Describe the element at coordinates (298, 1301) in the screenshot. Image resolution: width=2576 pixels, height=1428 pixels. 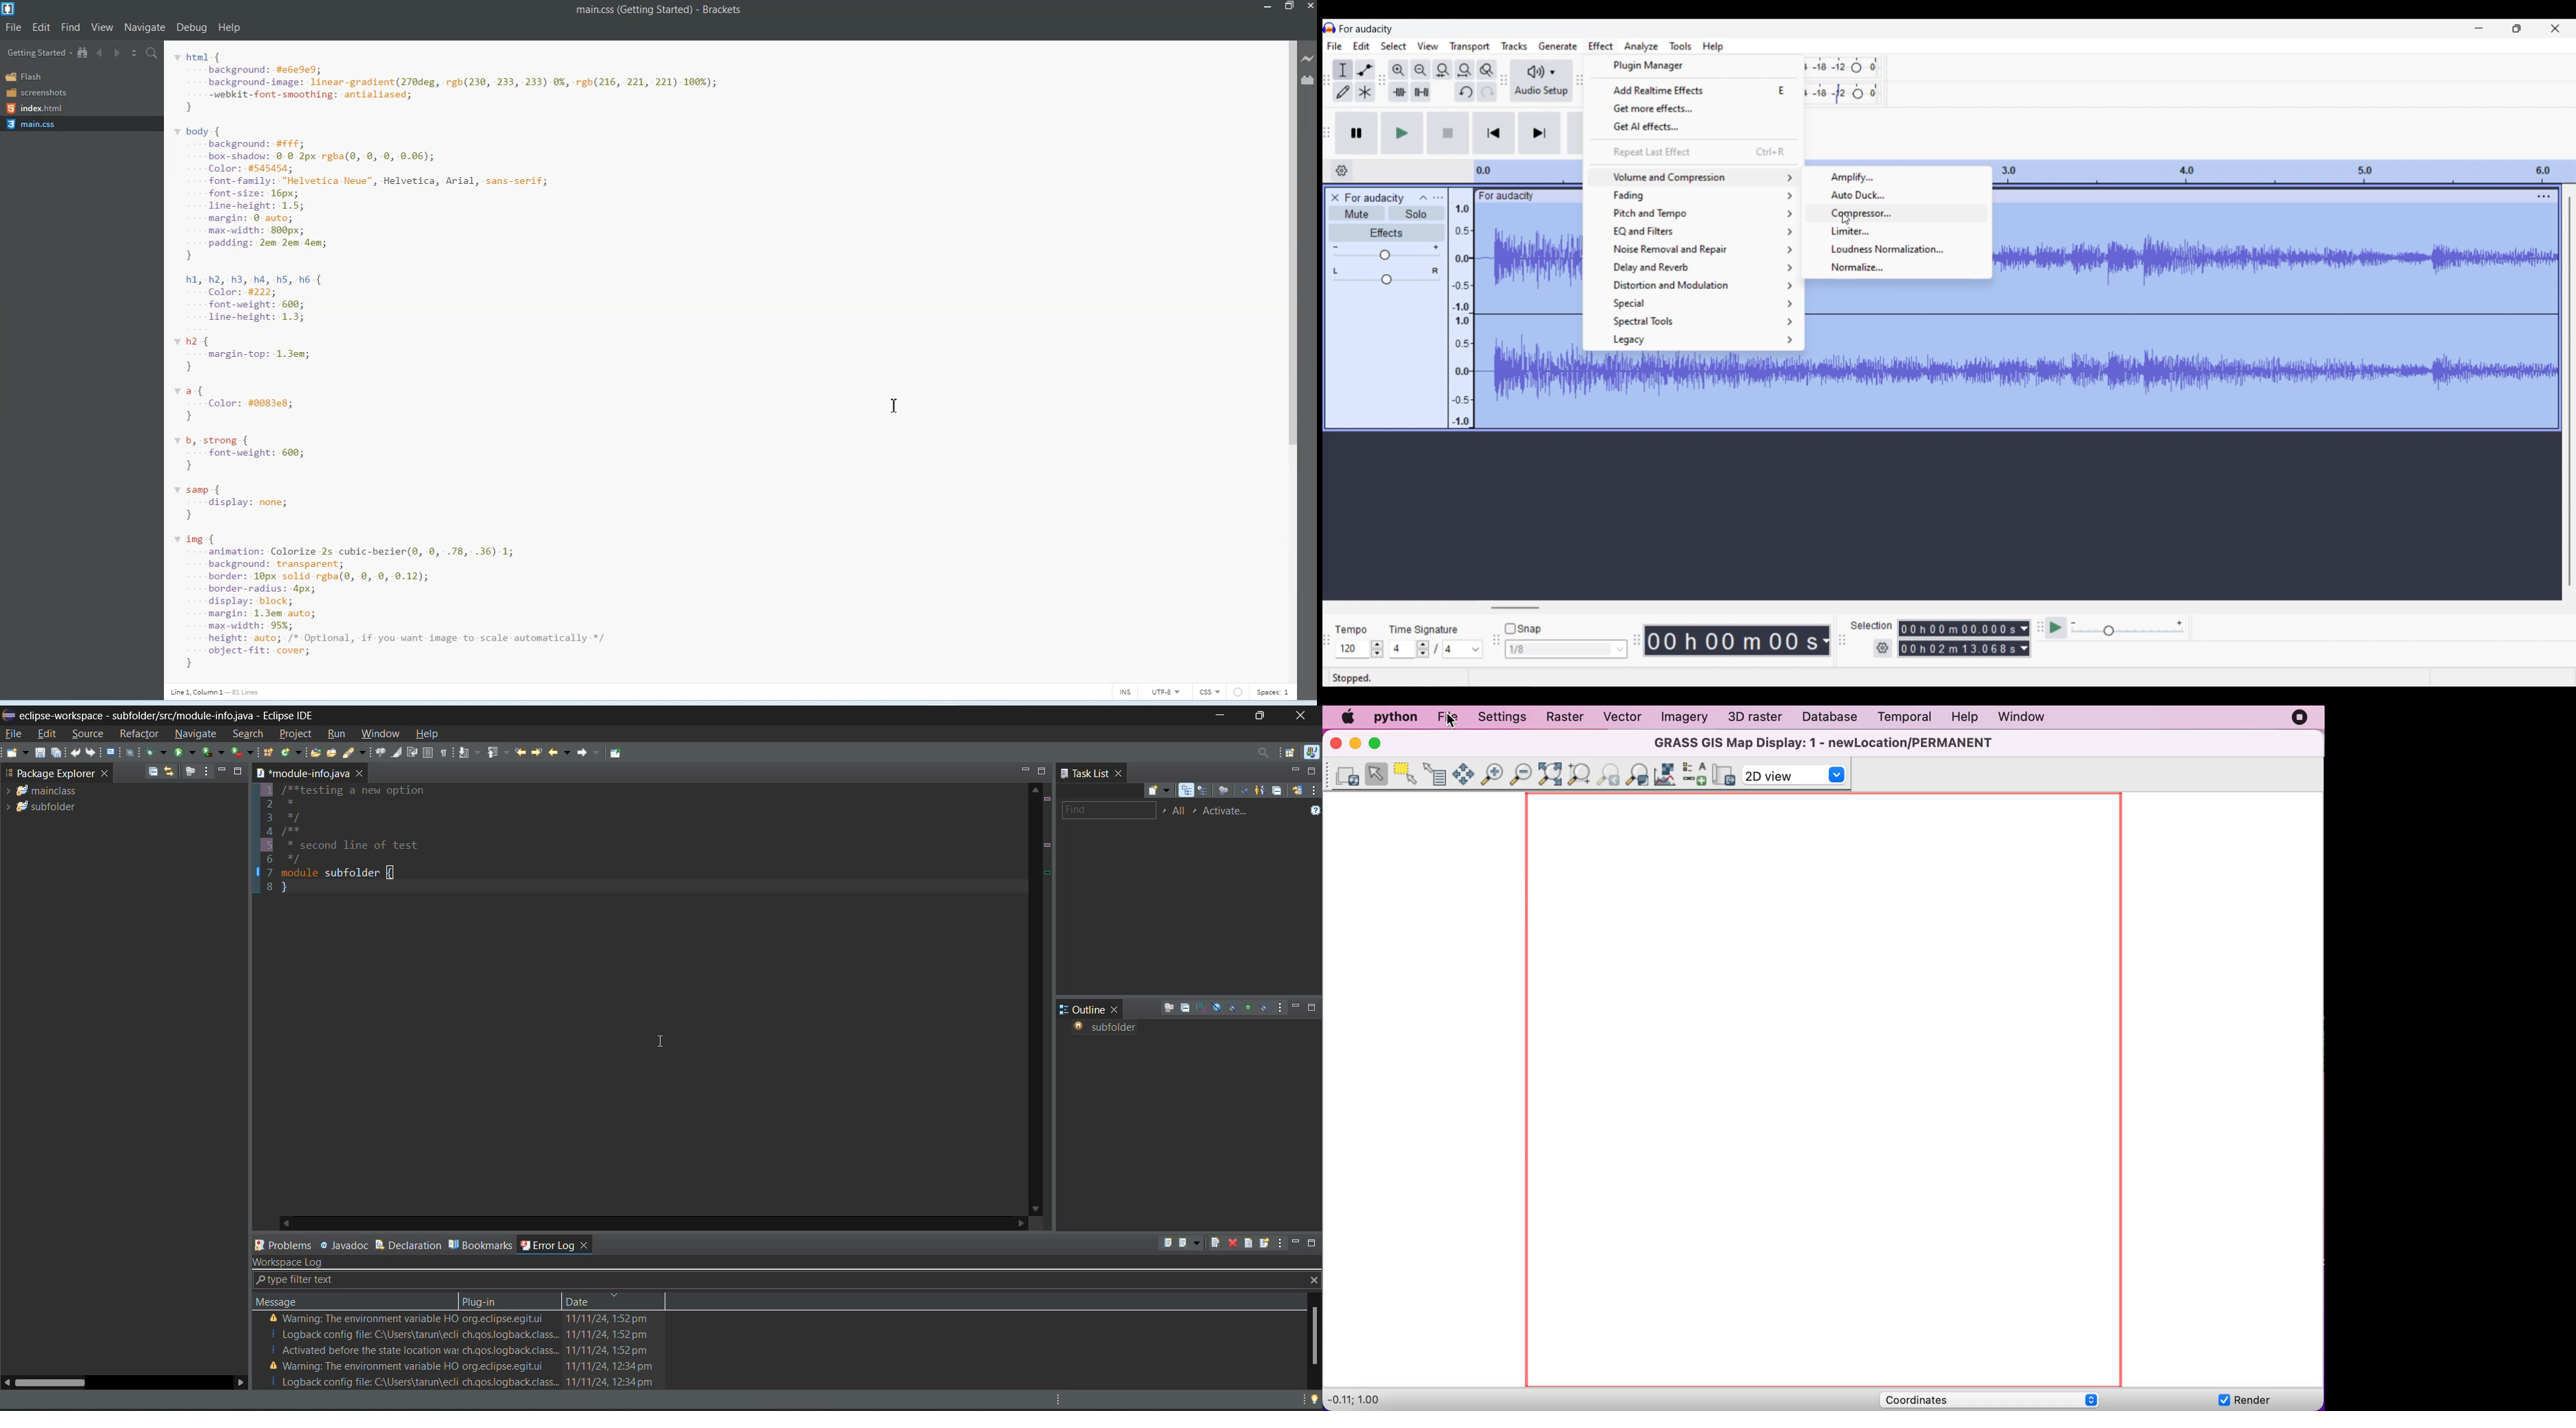
I see `message` at that location.